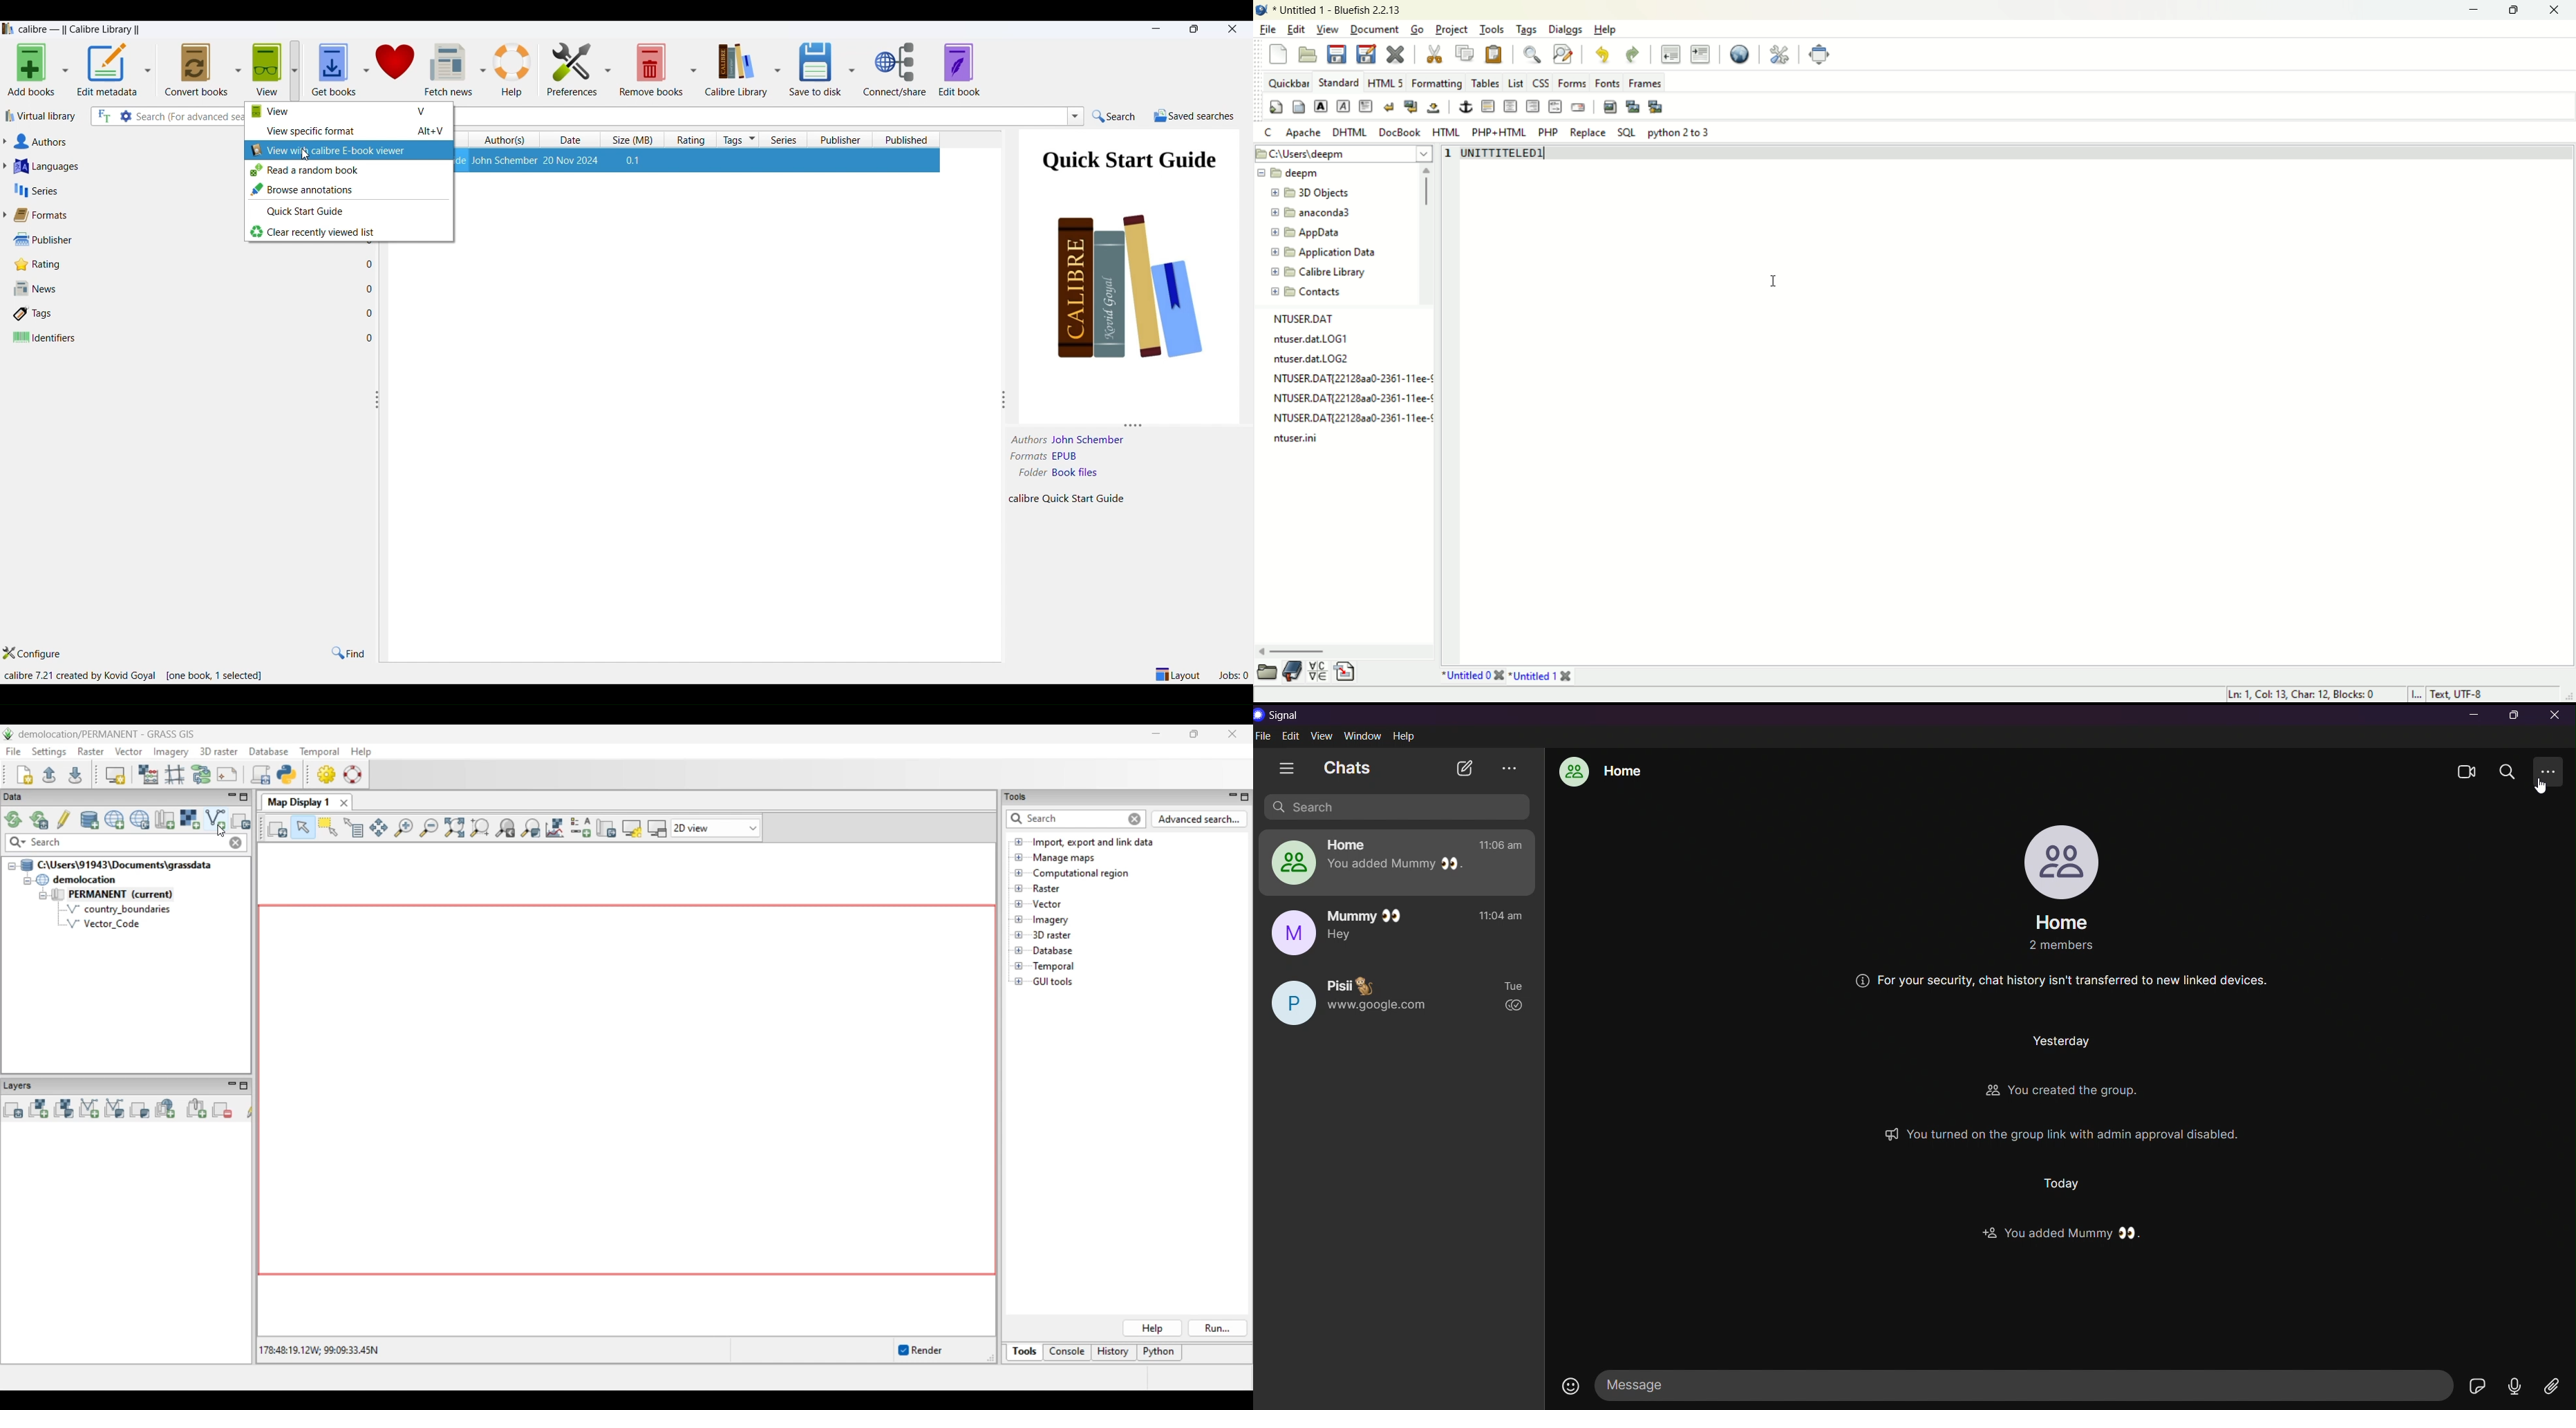 This screenshot has height=1428, width=2576. What do you see at coordinates (1286, 716) in the screenshot?
I see `title` at bounding box center [1286, 716].